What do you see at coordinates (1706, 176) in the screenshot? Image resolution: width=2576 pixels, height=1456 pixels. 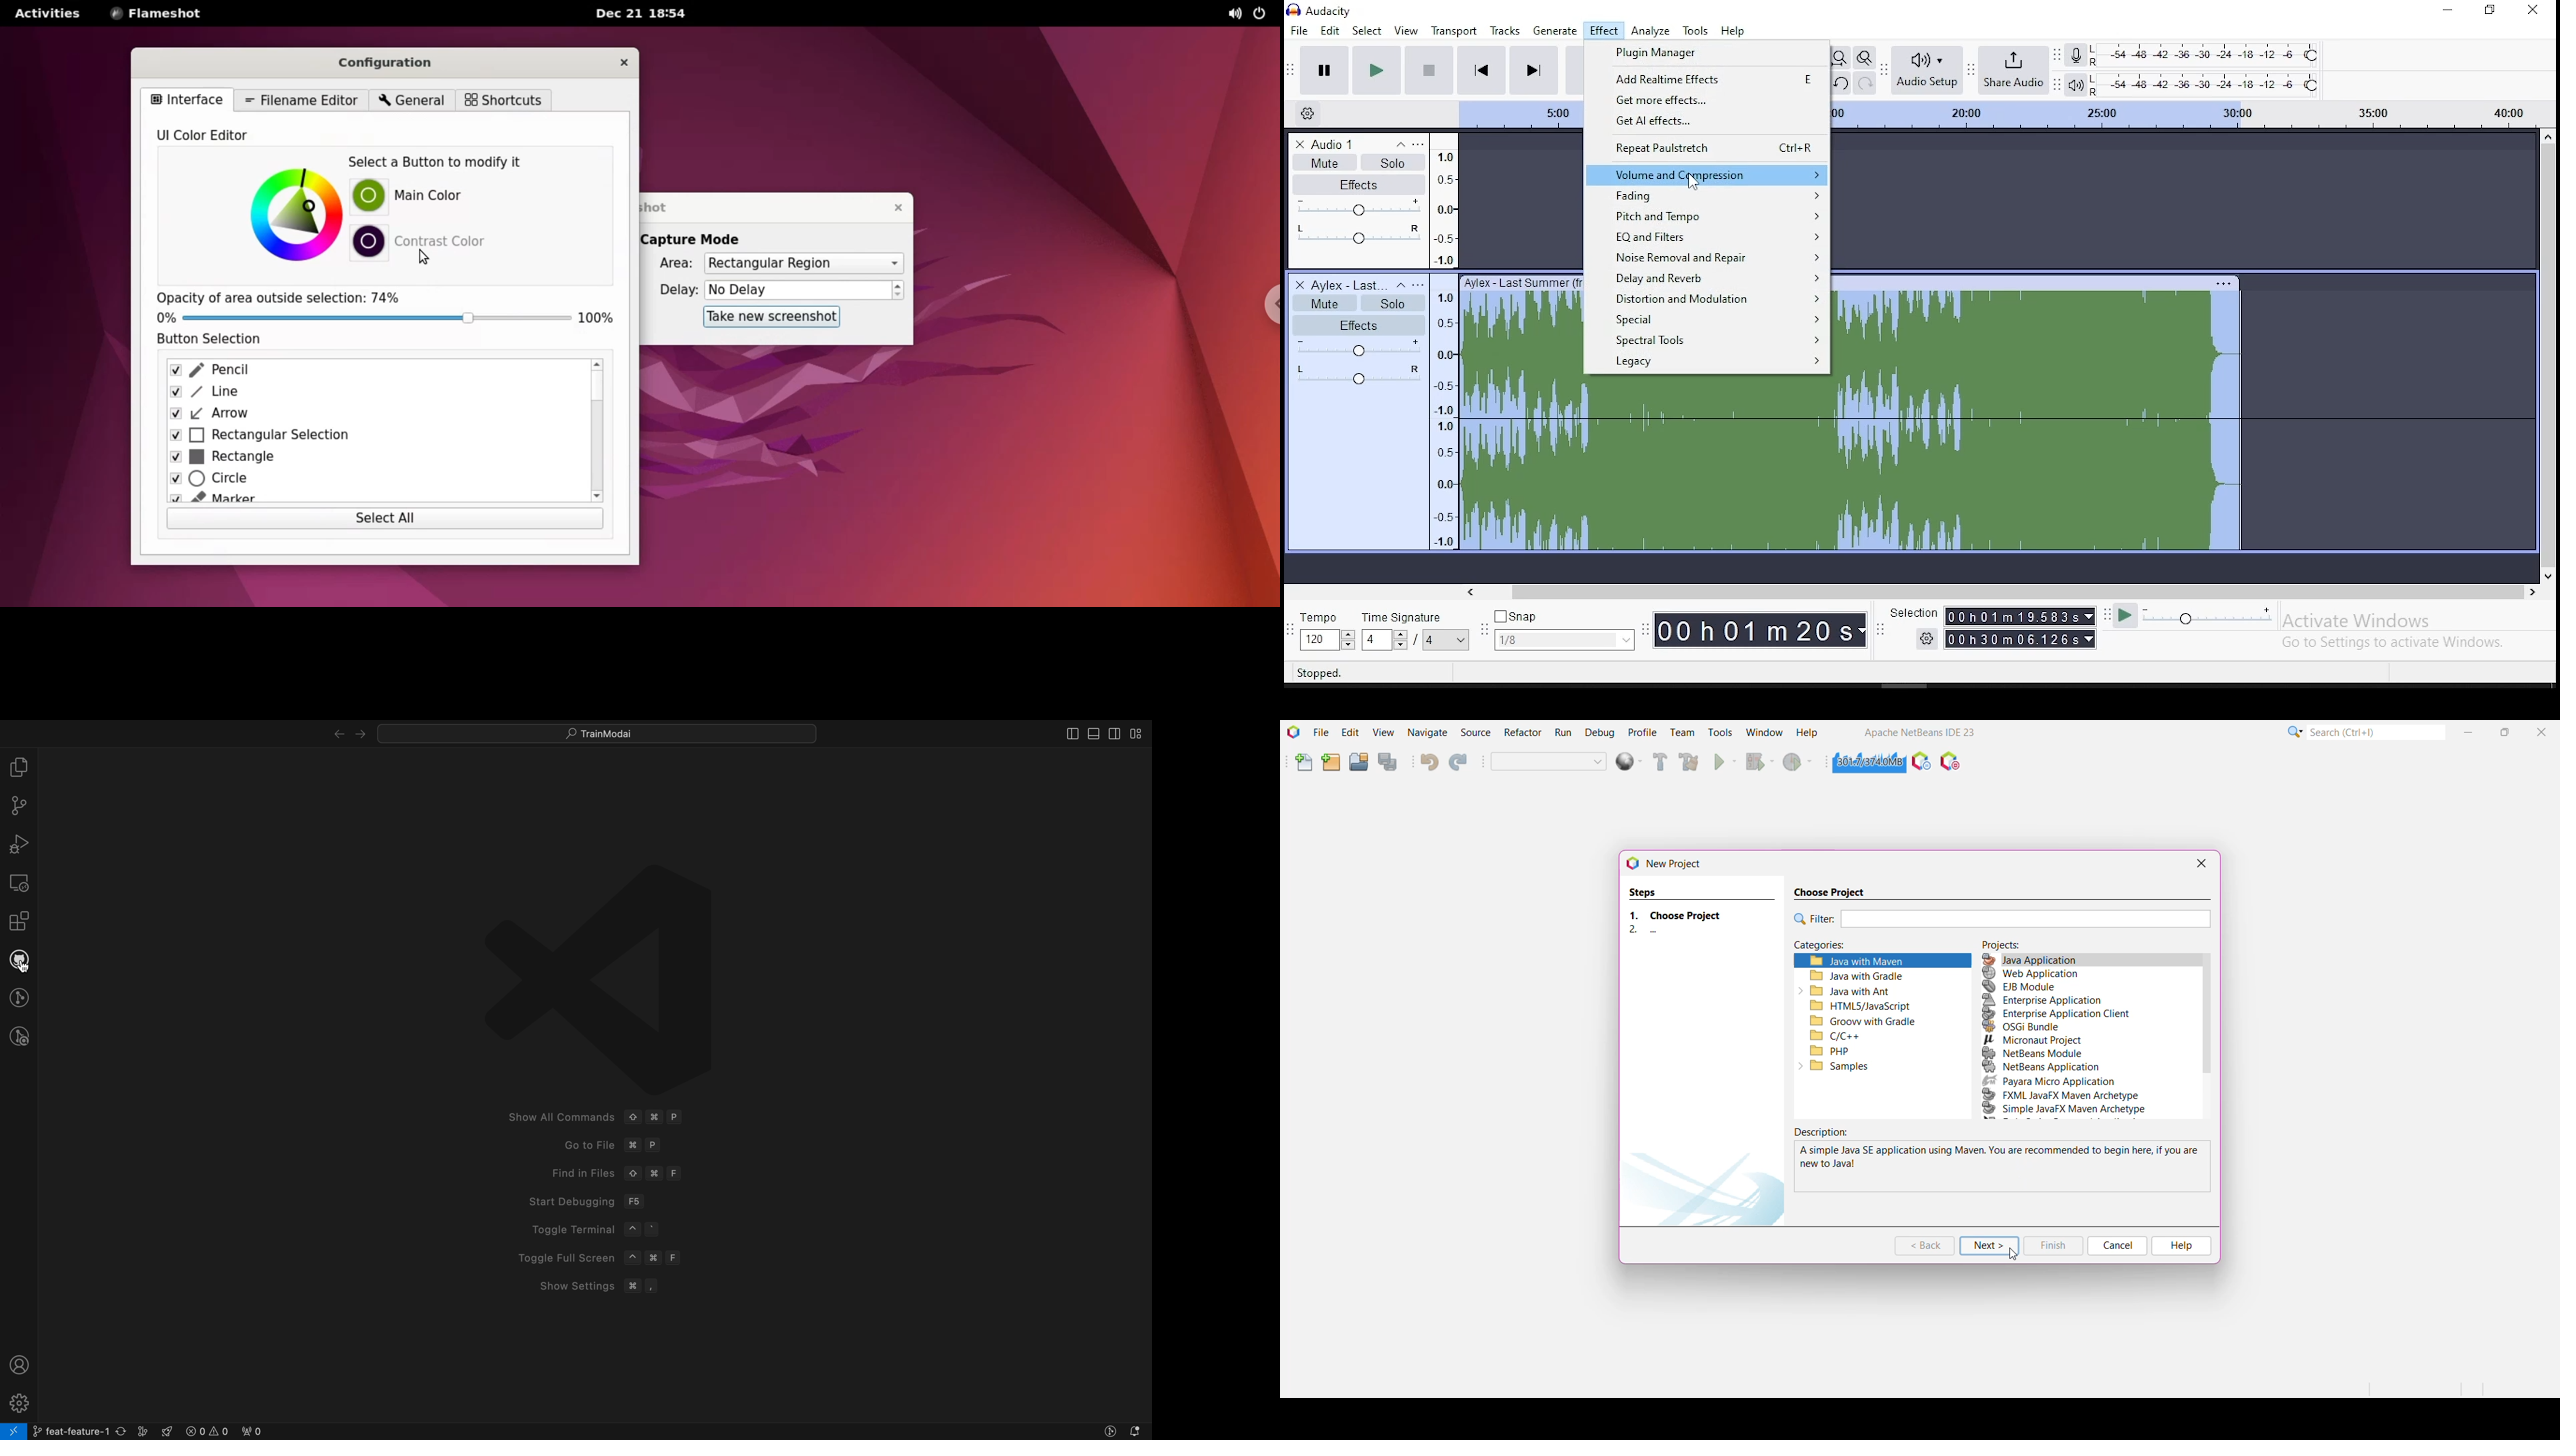 I see `volume and compression` at bounding box center [1706, 176].